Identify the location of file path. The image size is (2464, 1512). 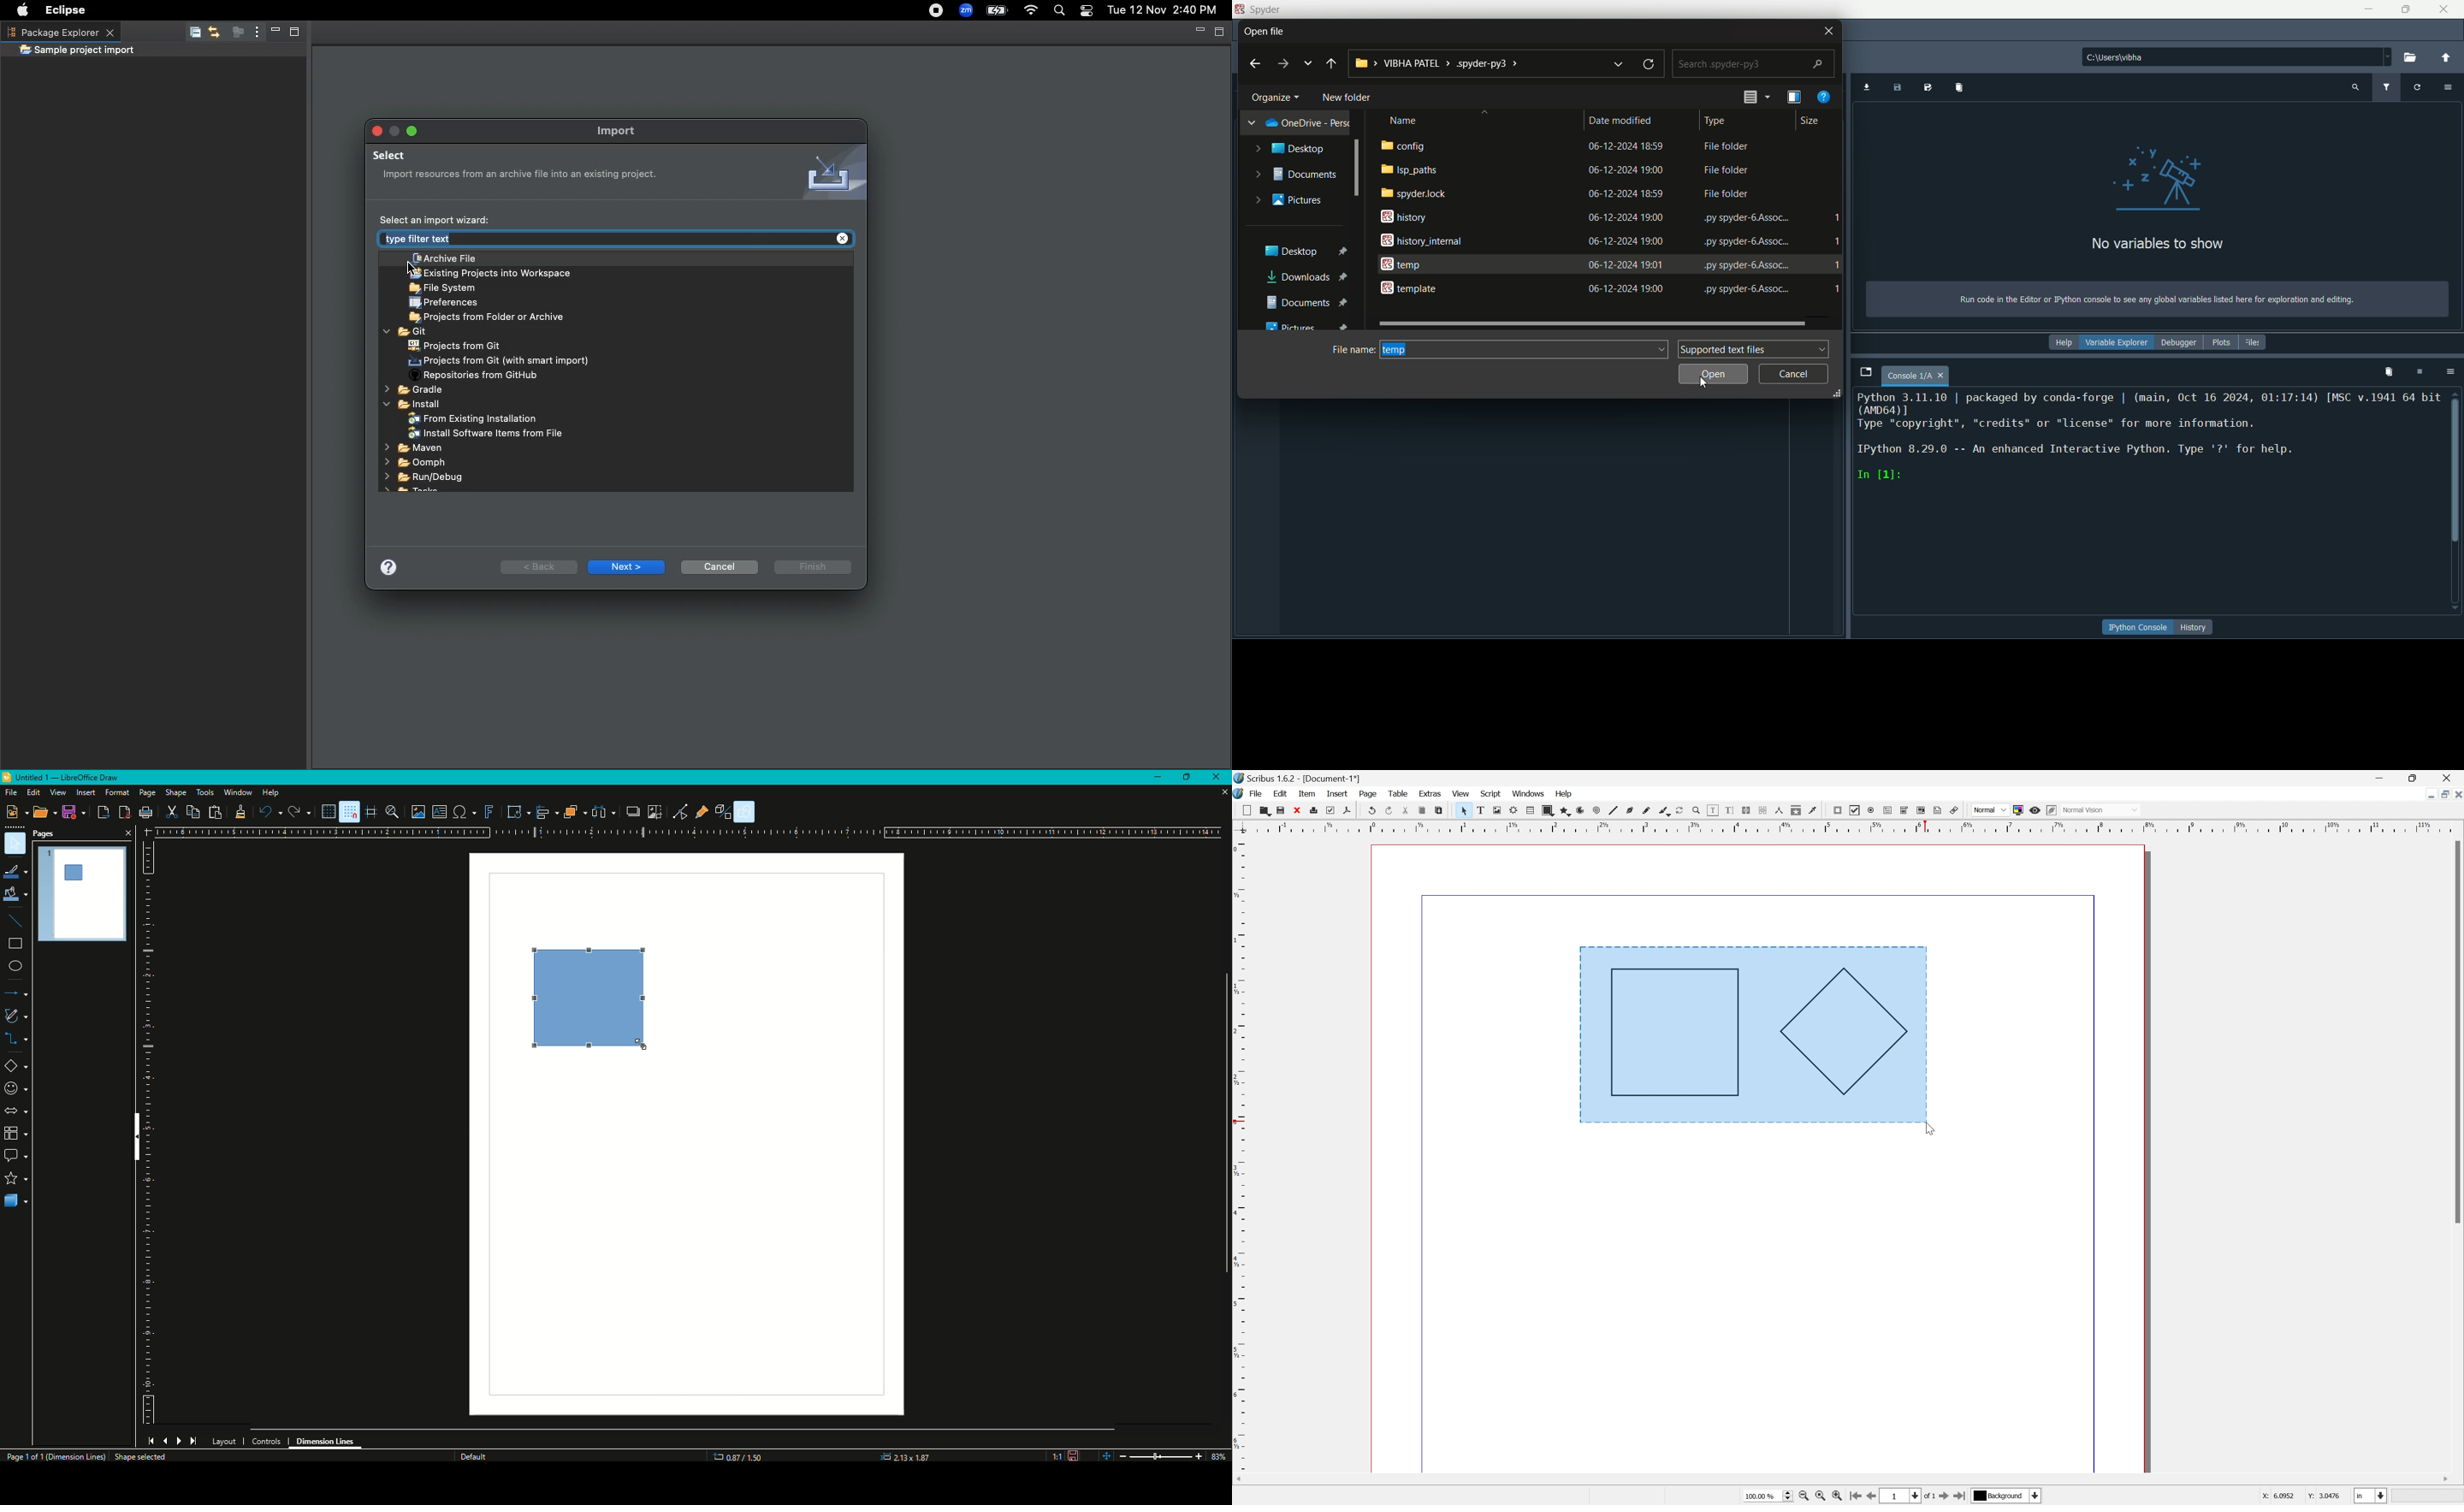
(2236, 58).